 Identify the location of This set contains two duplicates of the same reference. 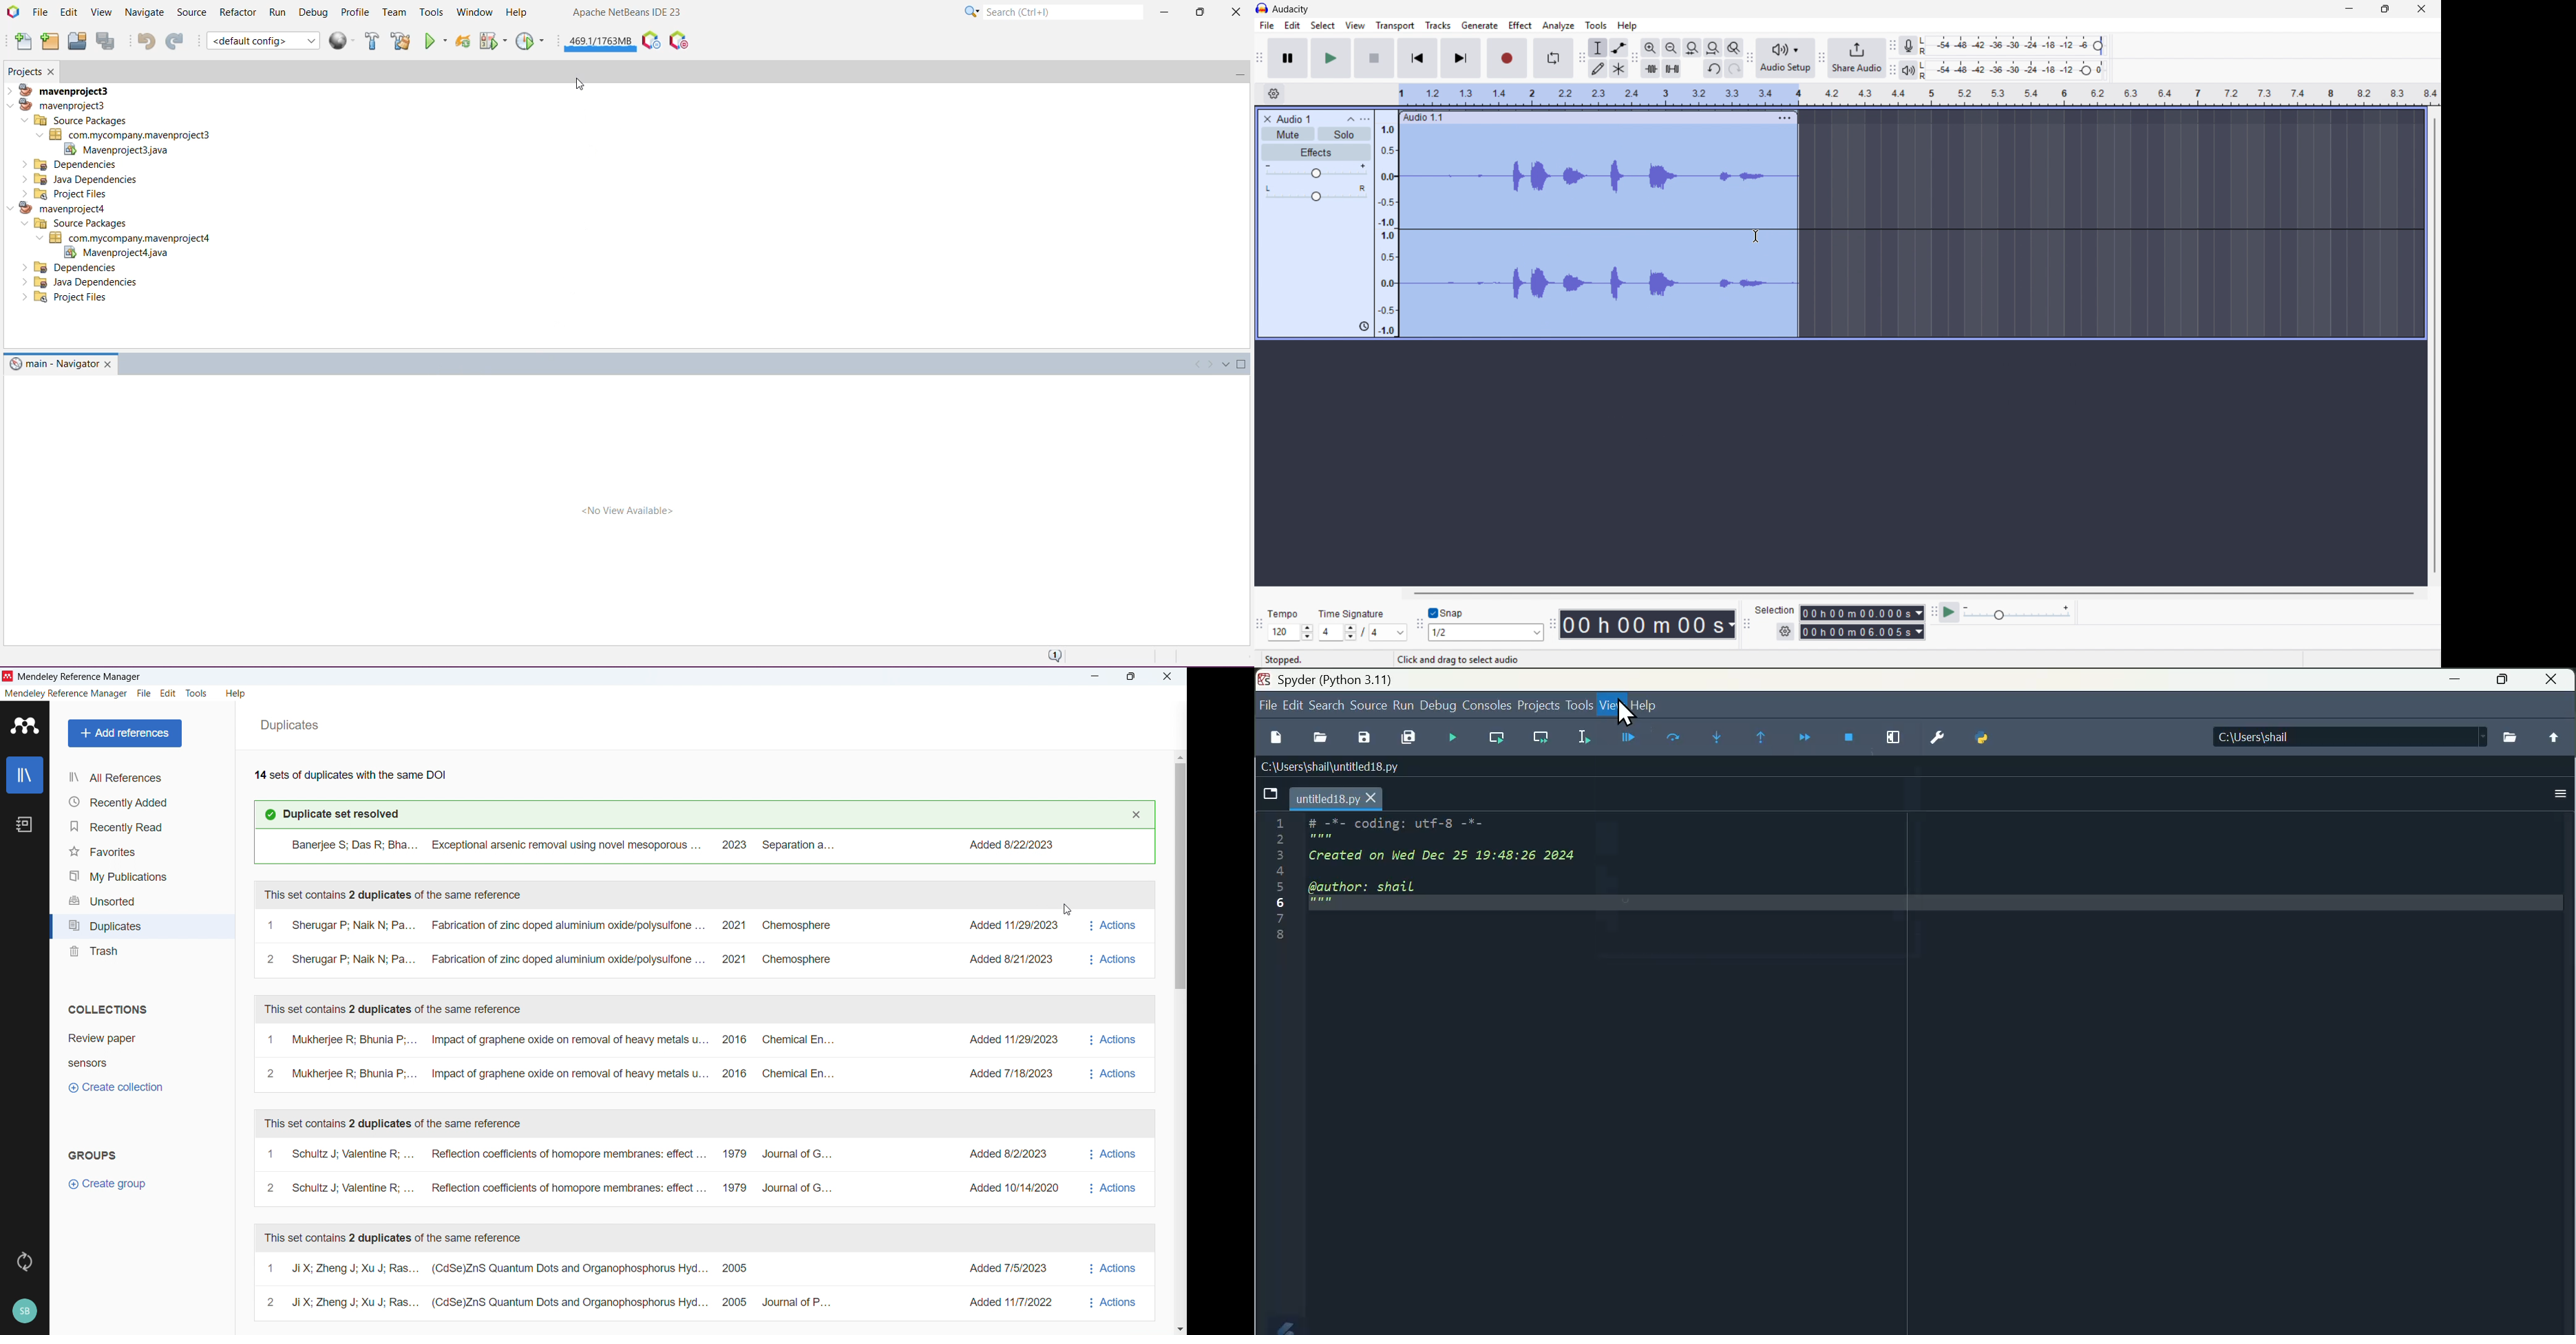
(392, 1123).